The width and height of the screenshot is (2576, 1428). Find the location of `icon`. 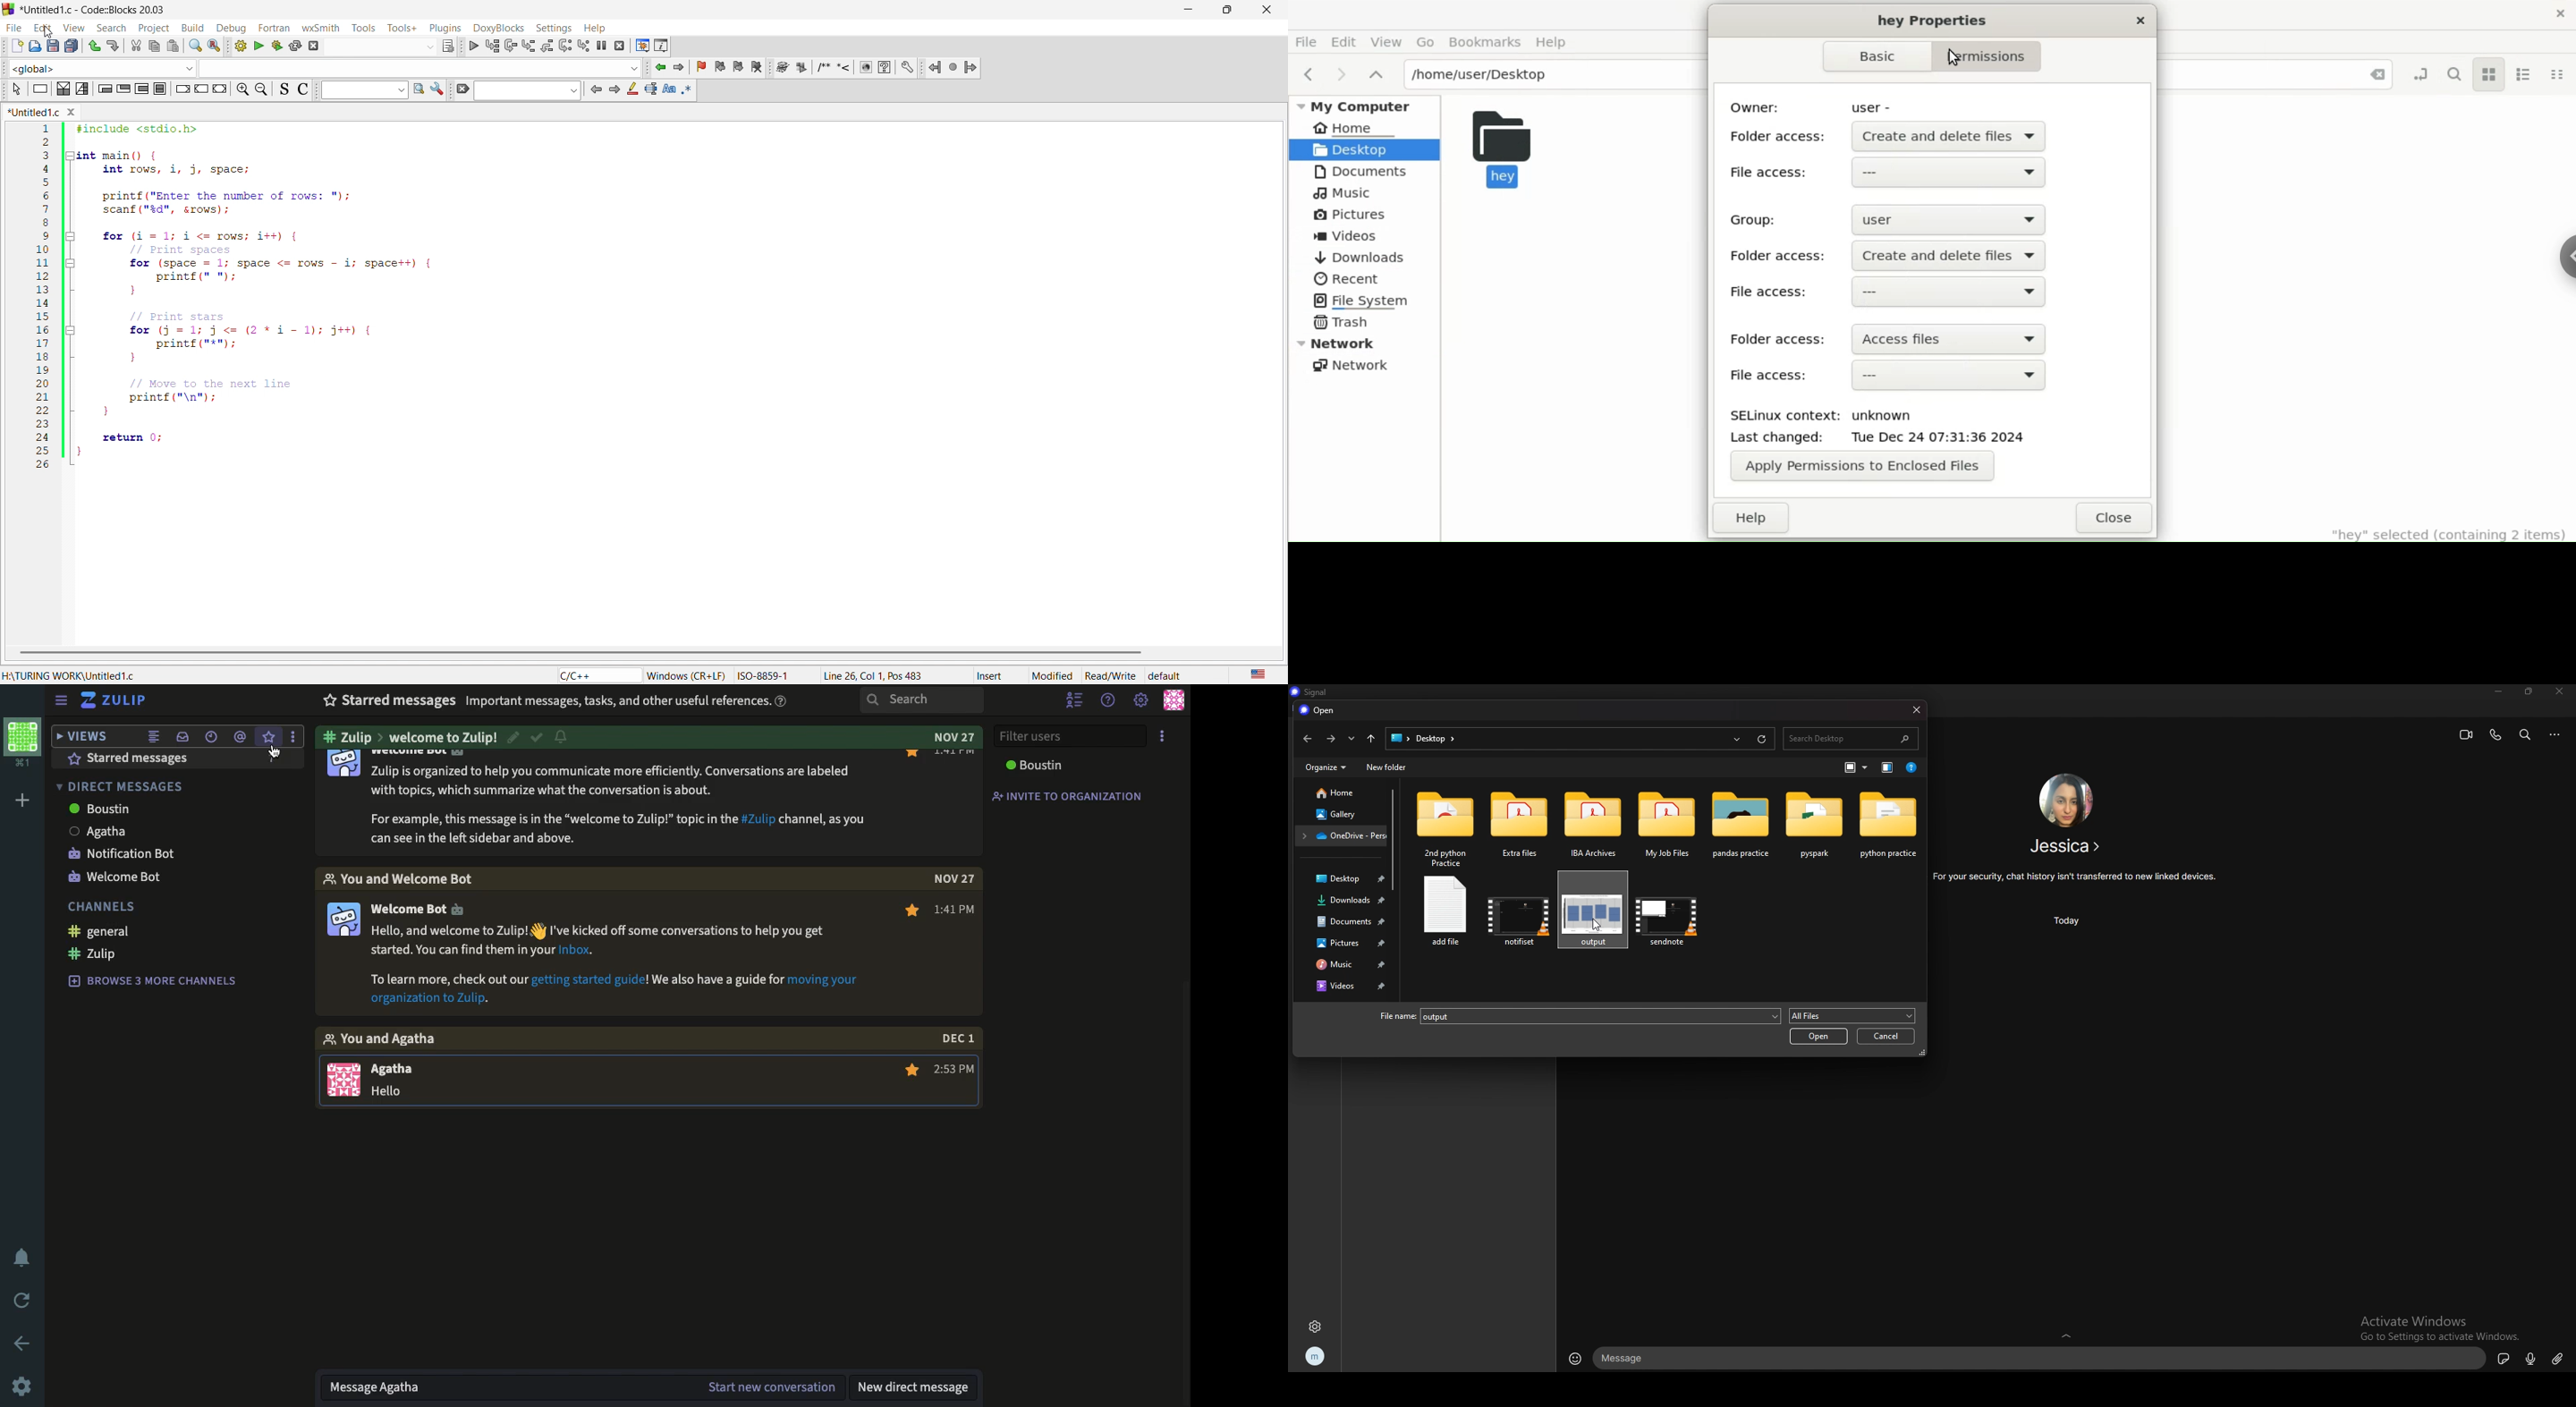

icon is located at coordinates (101, 90).